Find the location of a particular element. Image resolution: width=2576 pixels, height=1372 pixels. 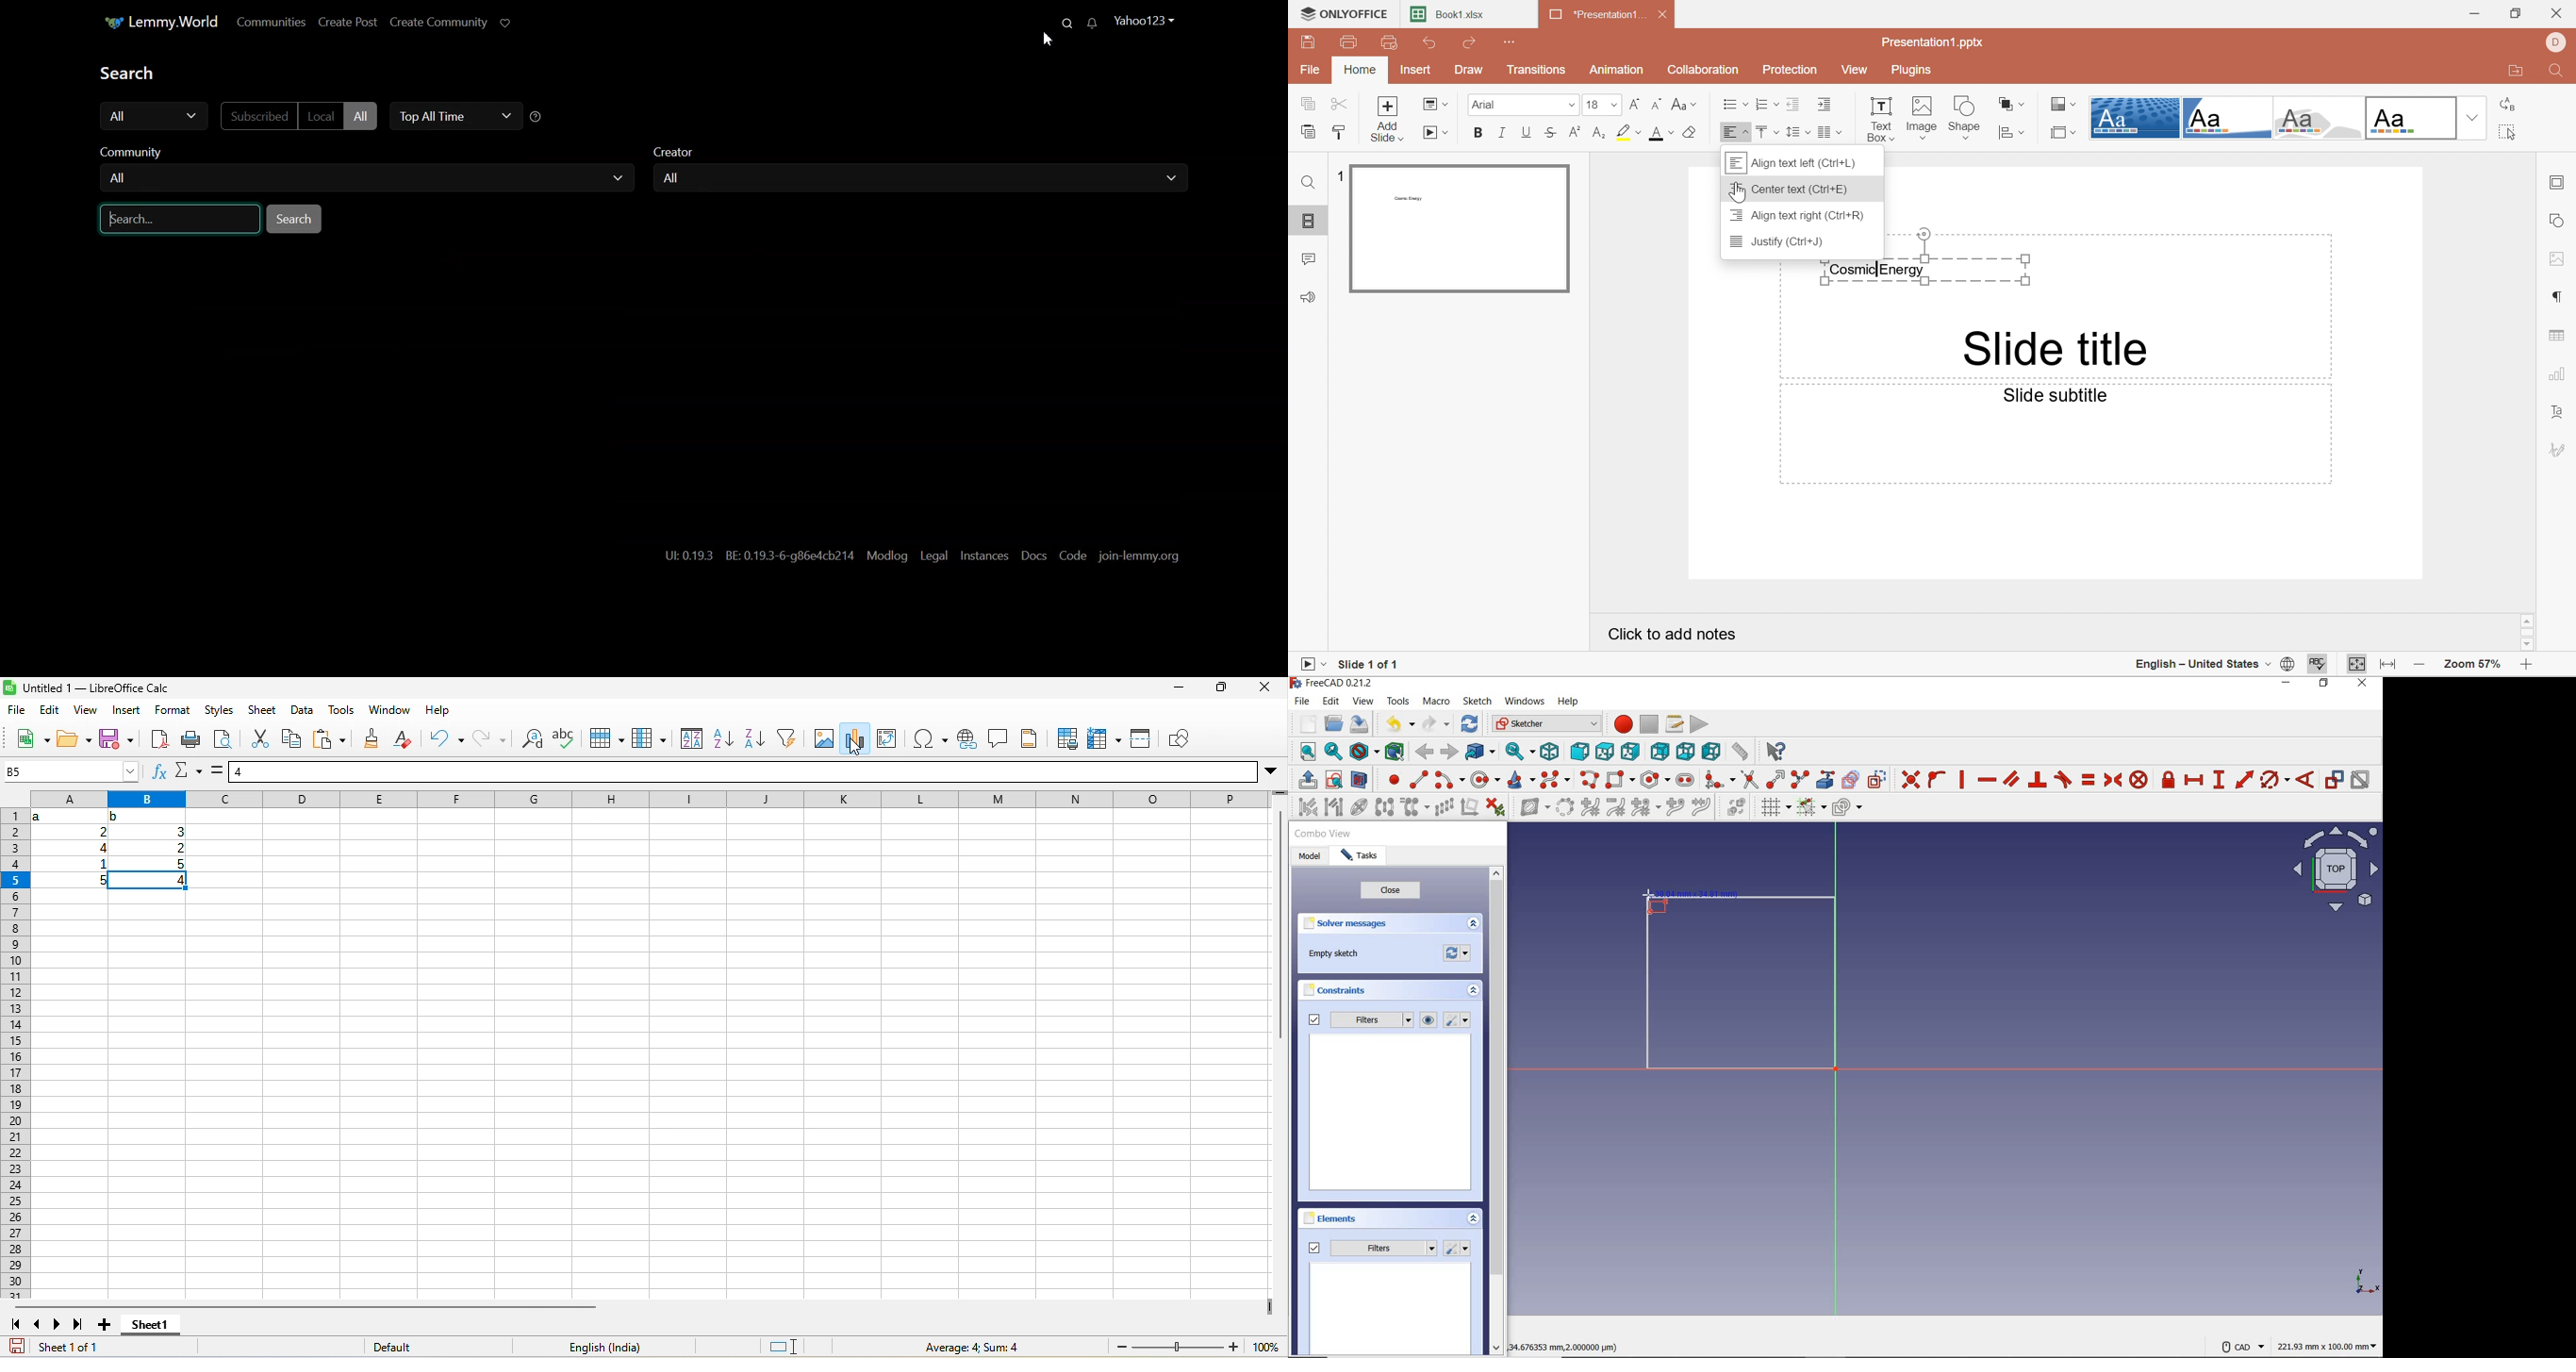

 next sheet is located at coordinates (58, 1324).